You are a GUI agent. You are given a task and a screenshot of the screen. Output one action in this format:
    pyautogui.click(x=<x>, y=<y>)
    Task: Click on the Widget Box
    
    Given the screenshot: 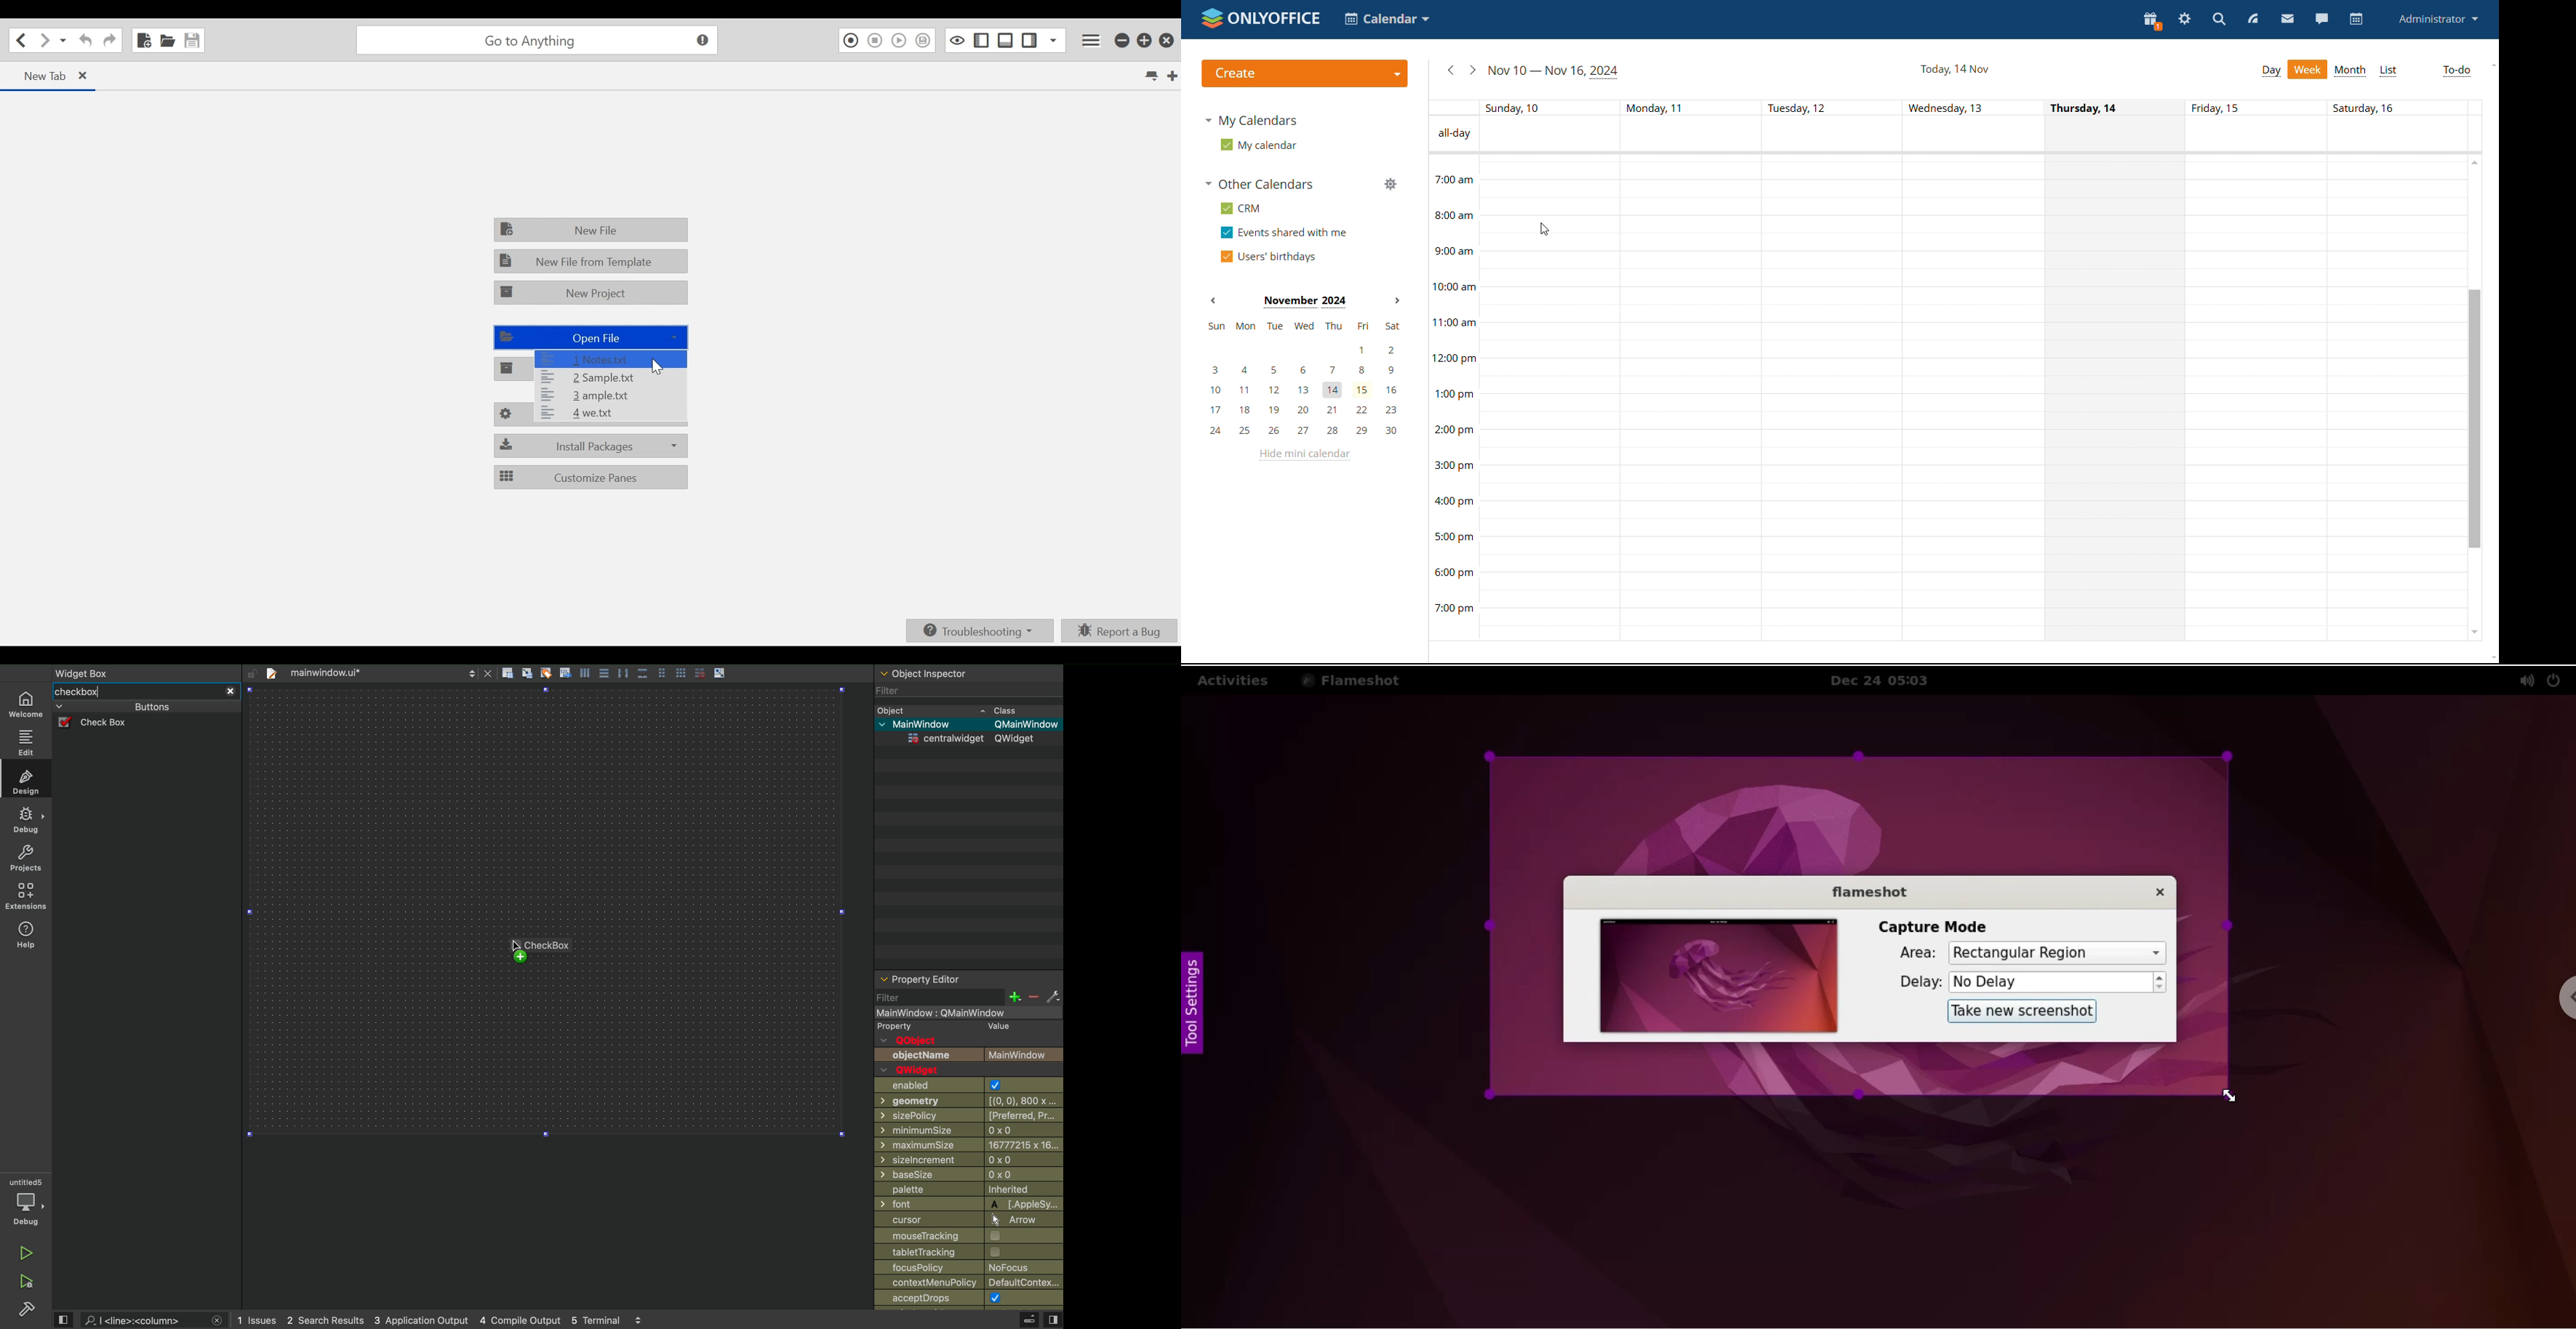 What is the action you would take?
    pyautogui.click(x=85, y=672)
    